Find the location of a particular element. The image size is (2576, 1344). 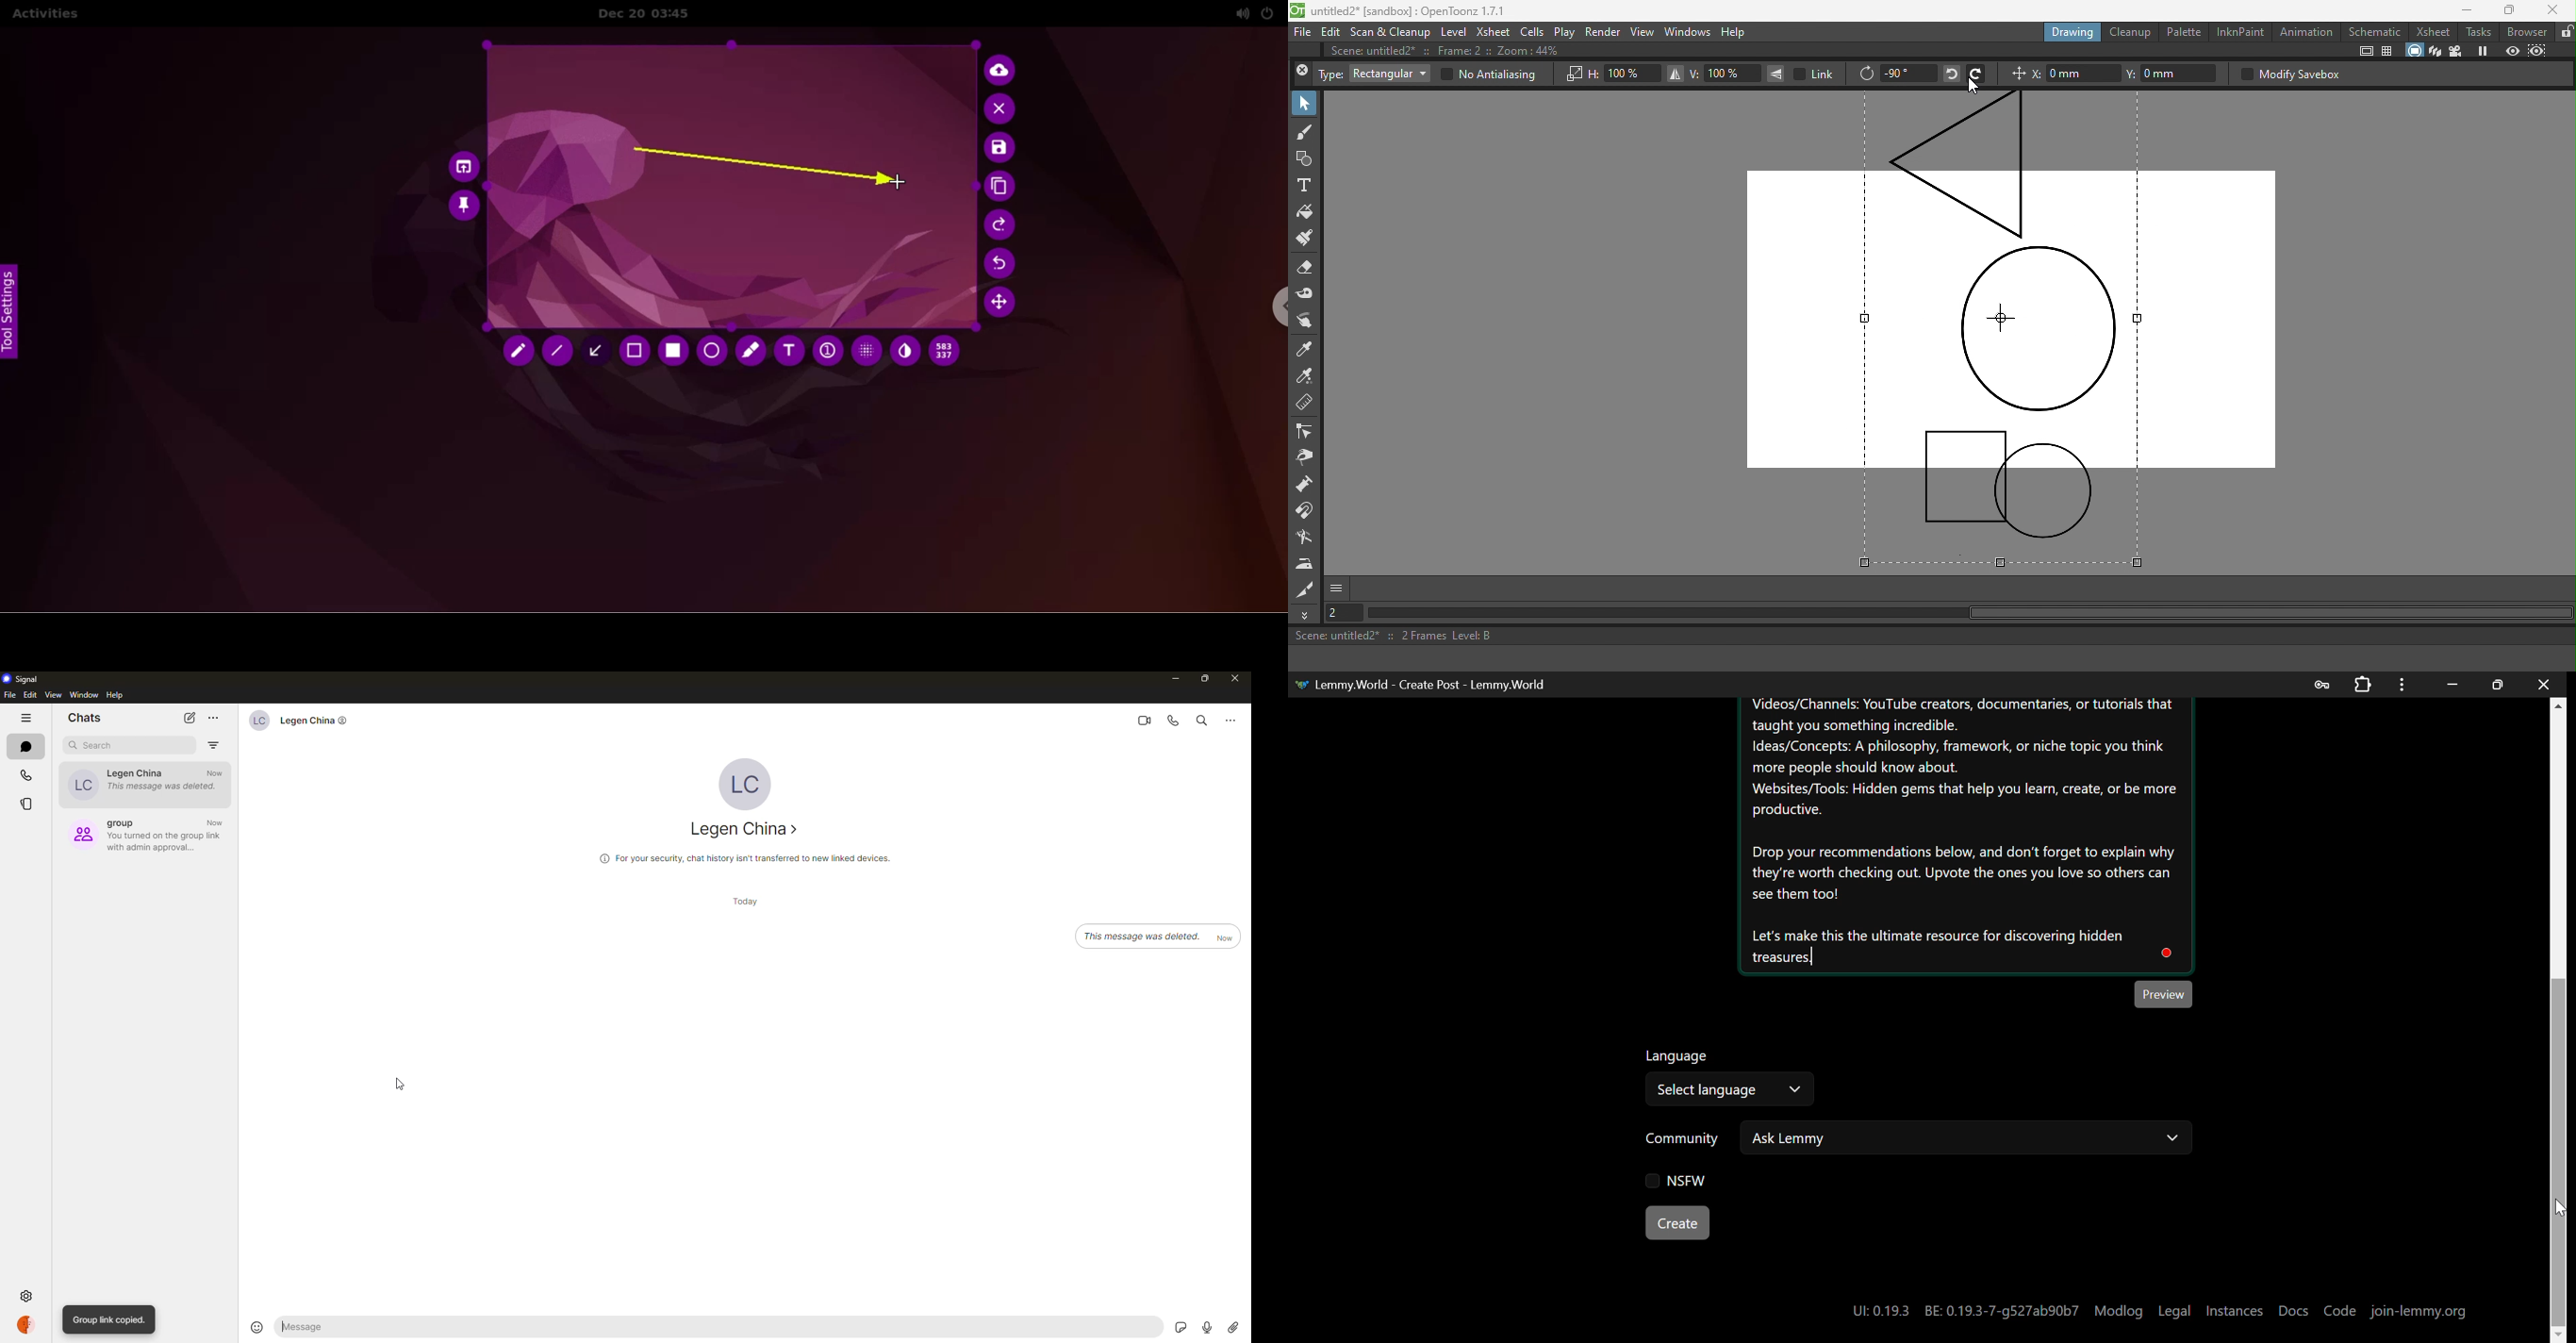

copy to clipboard is located at coordinates (1002, 188).